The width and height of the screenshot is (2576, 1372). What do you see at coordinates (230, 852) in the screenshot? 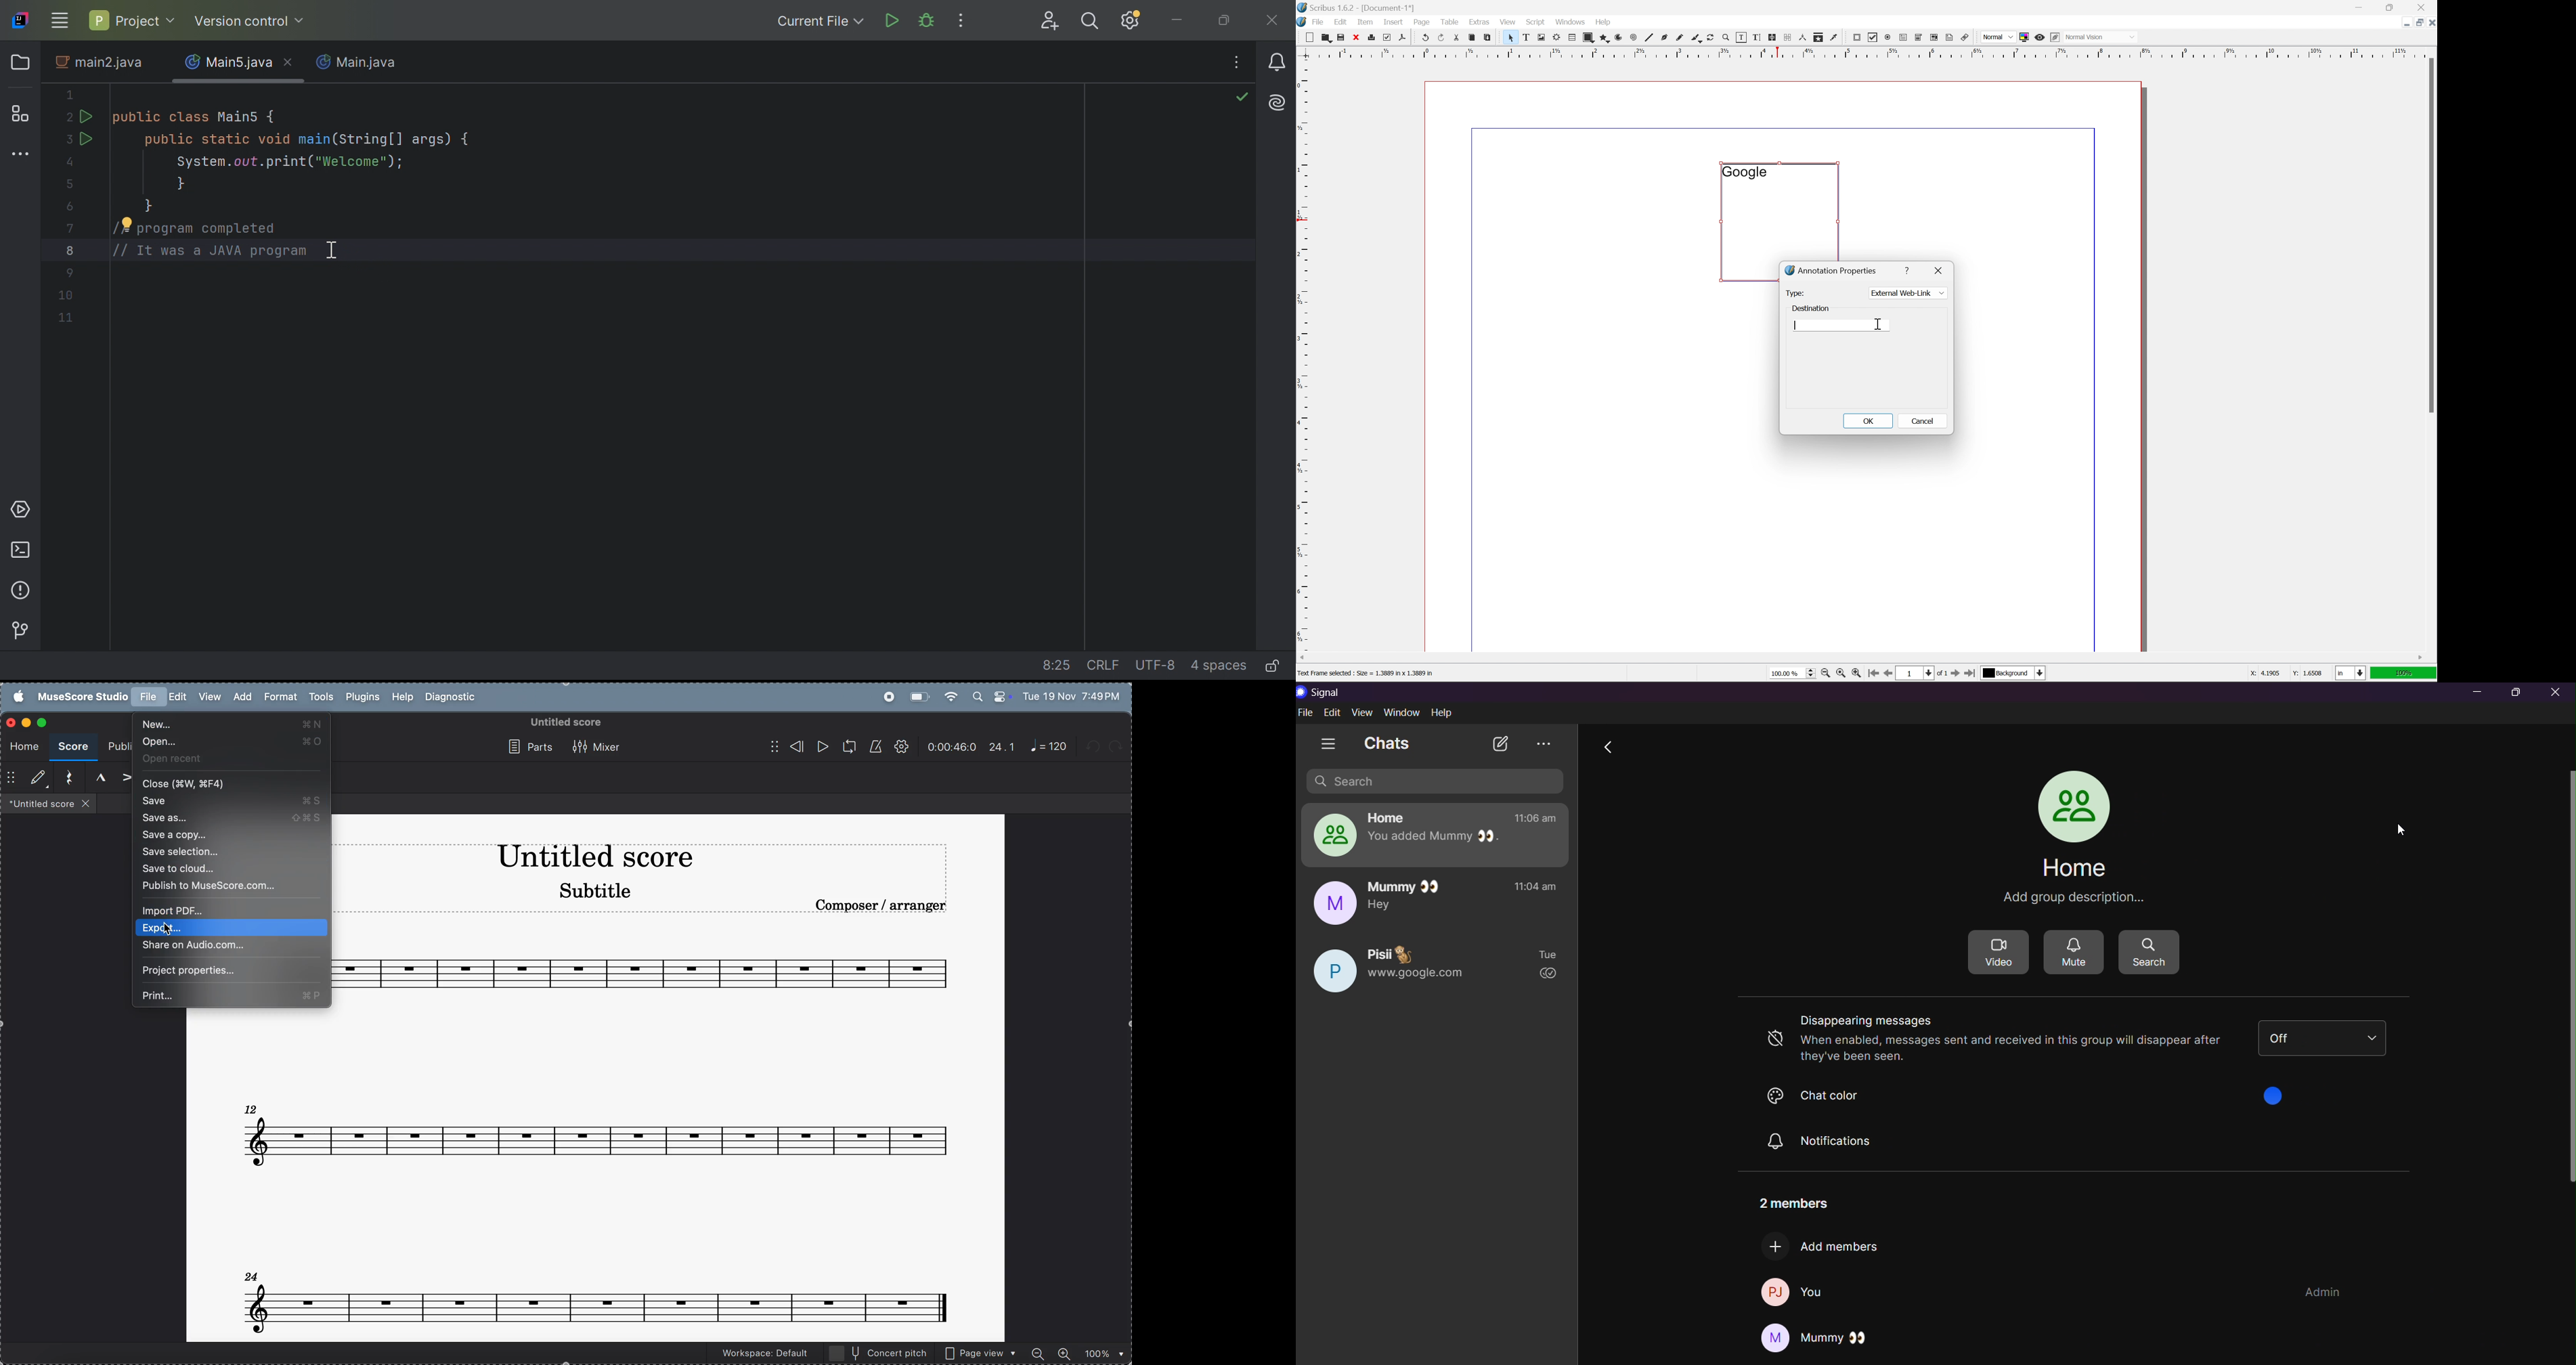
I see `save selection` at bounding box center [230, 852].